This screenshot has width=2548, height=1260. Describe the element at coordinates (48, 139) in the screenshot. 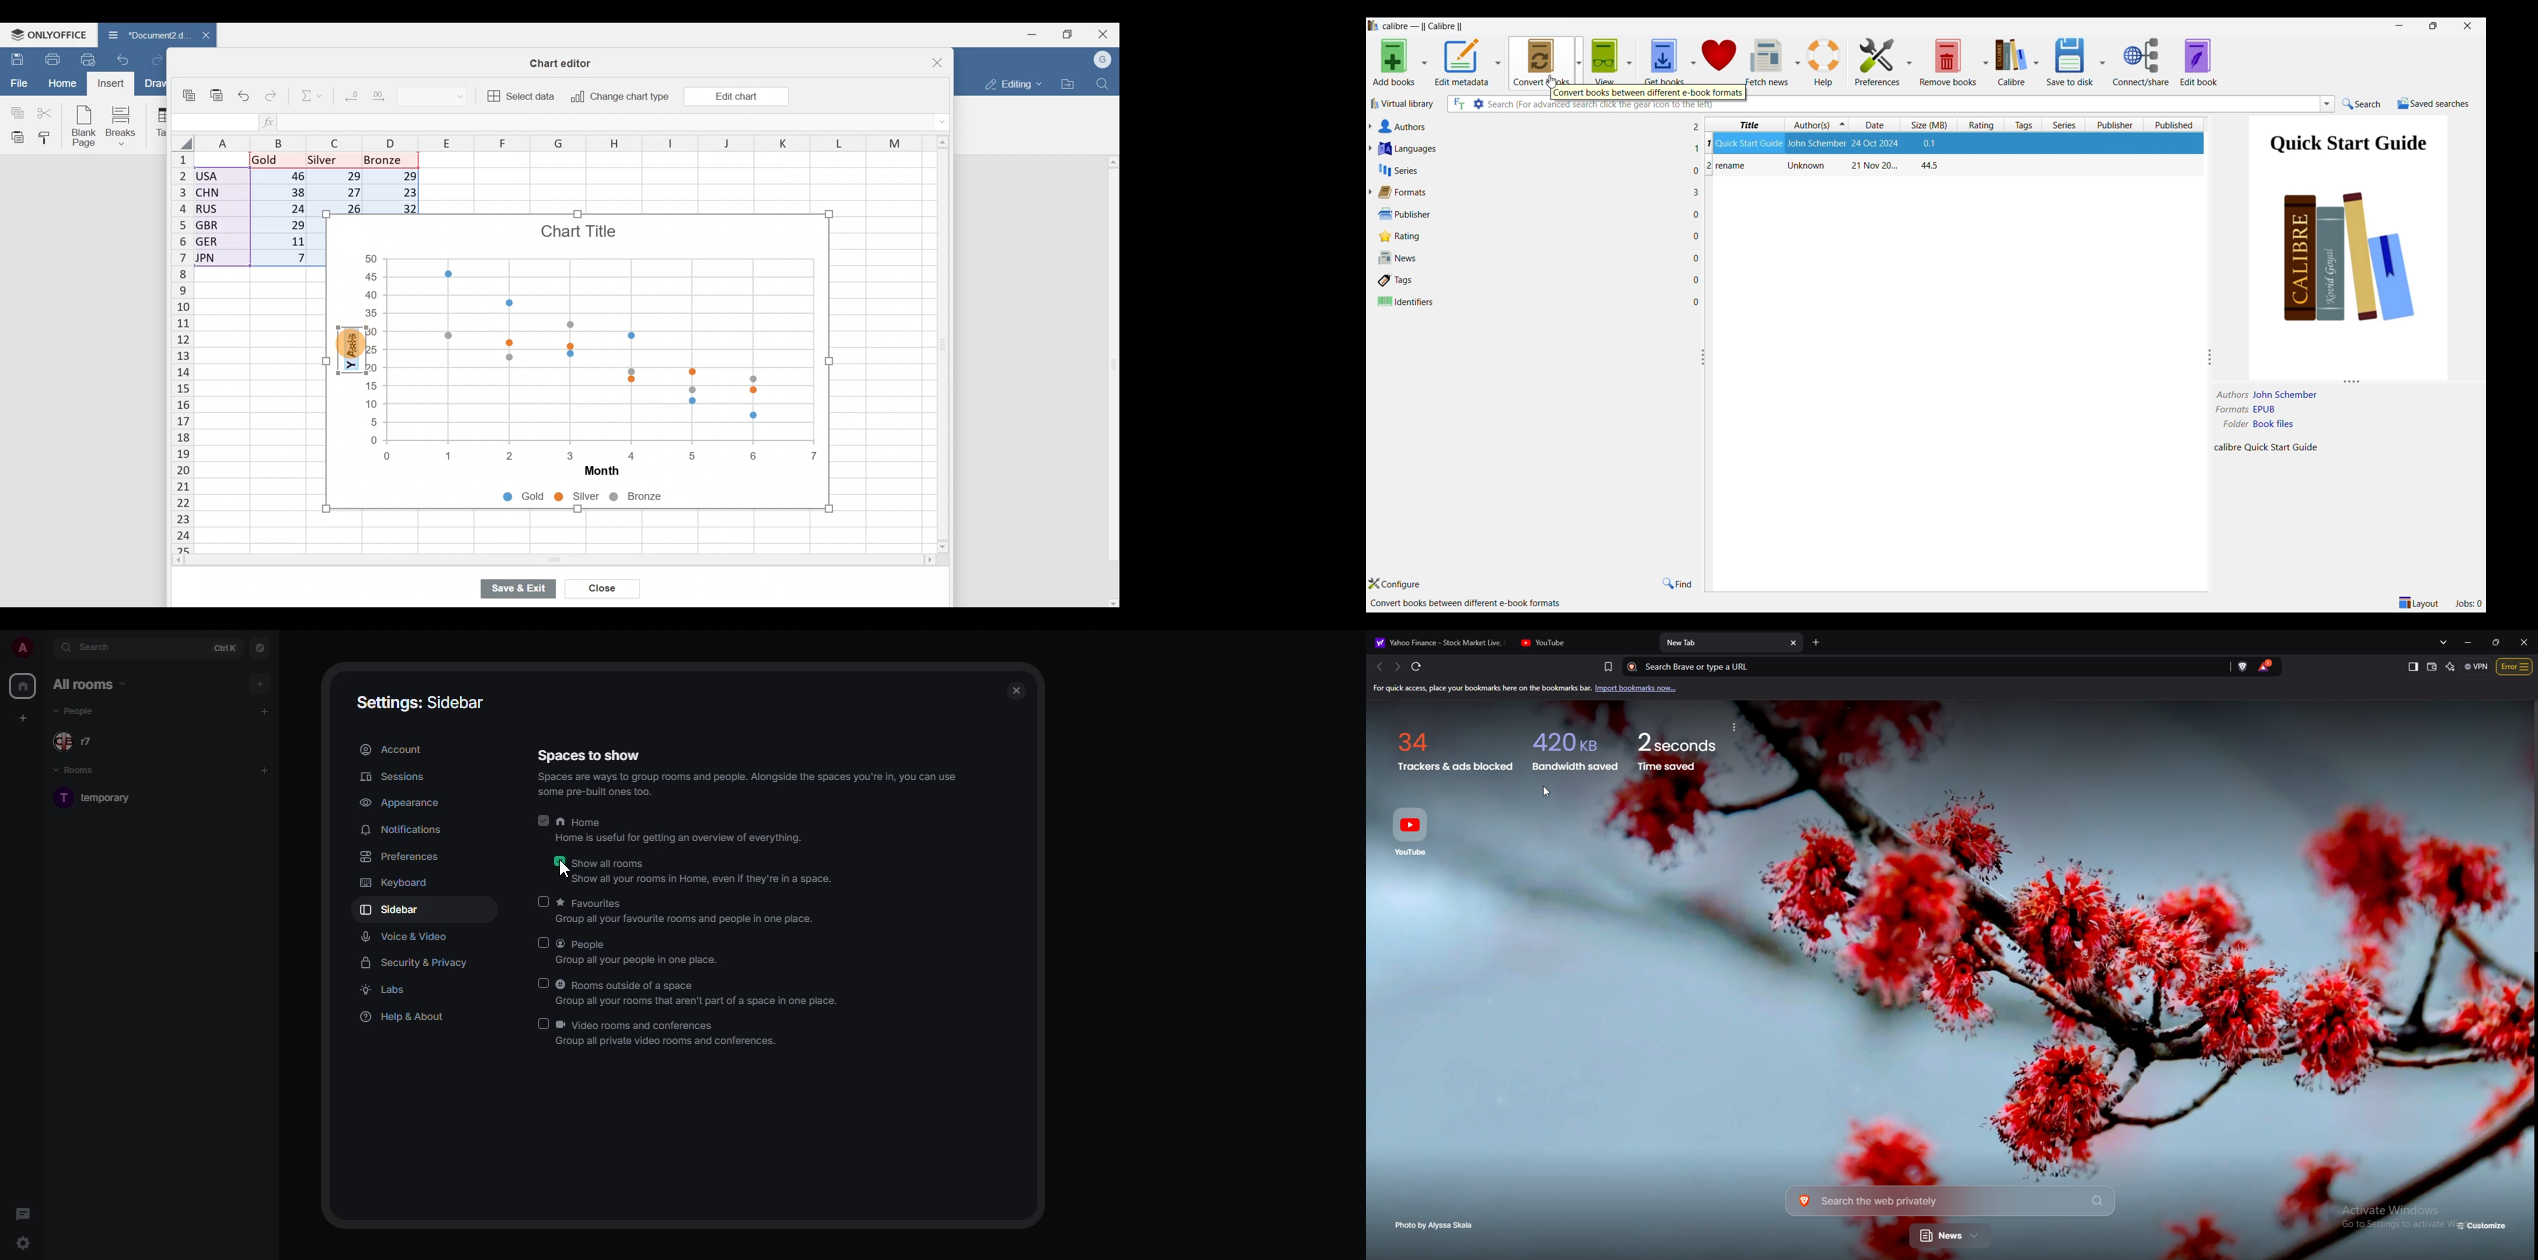

I see `Copy style` at that location.